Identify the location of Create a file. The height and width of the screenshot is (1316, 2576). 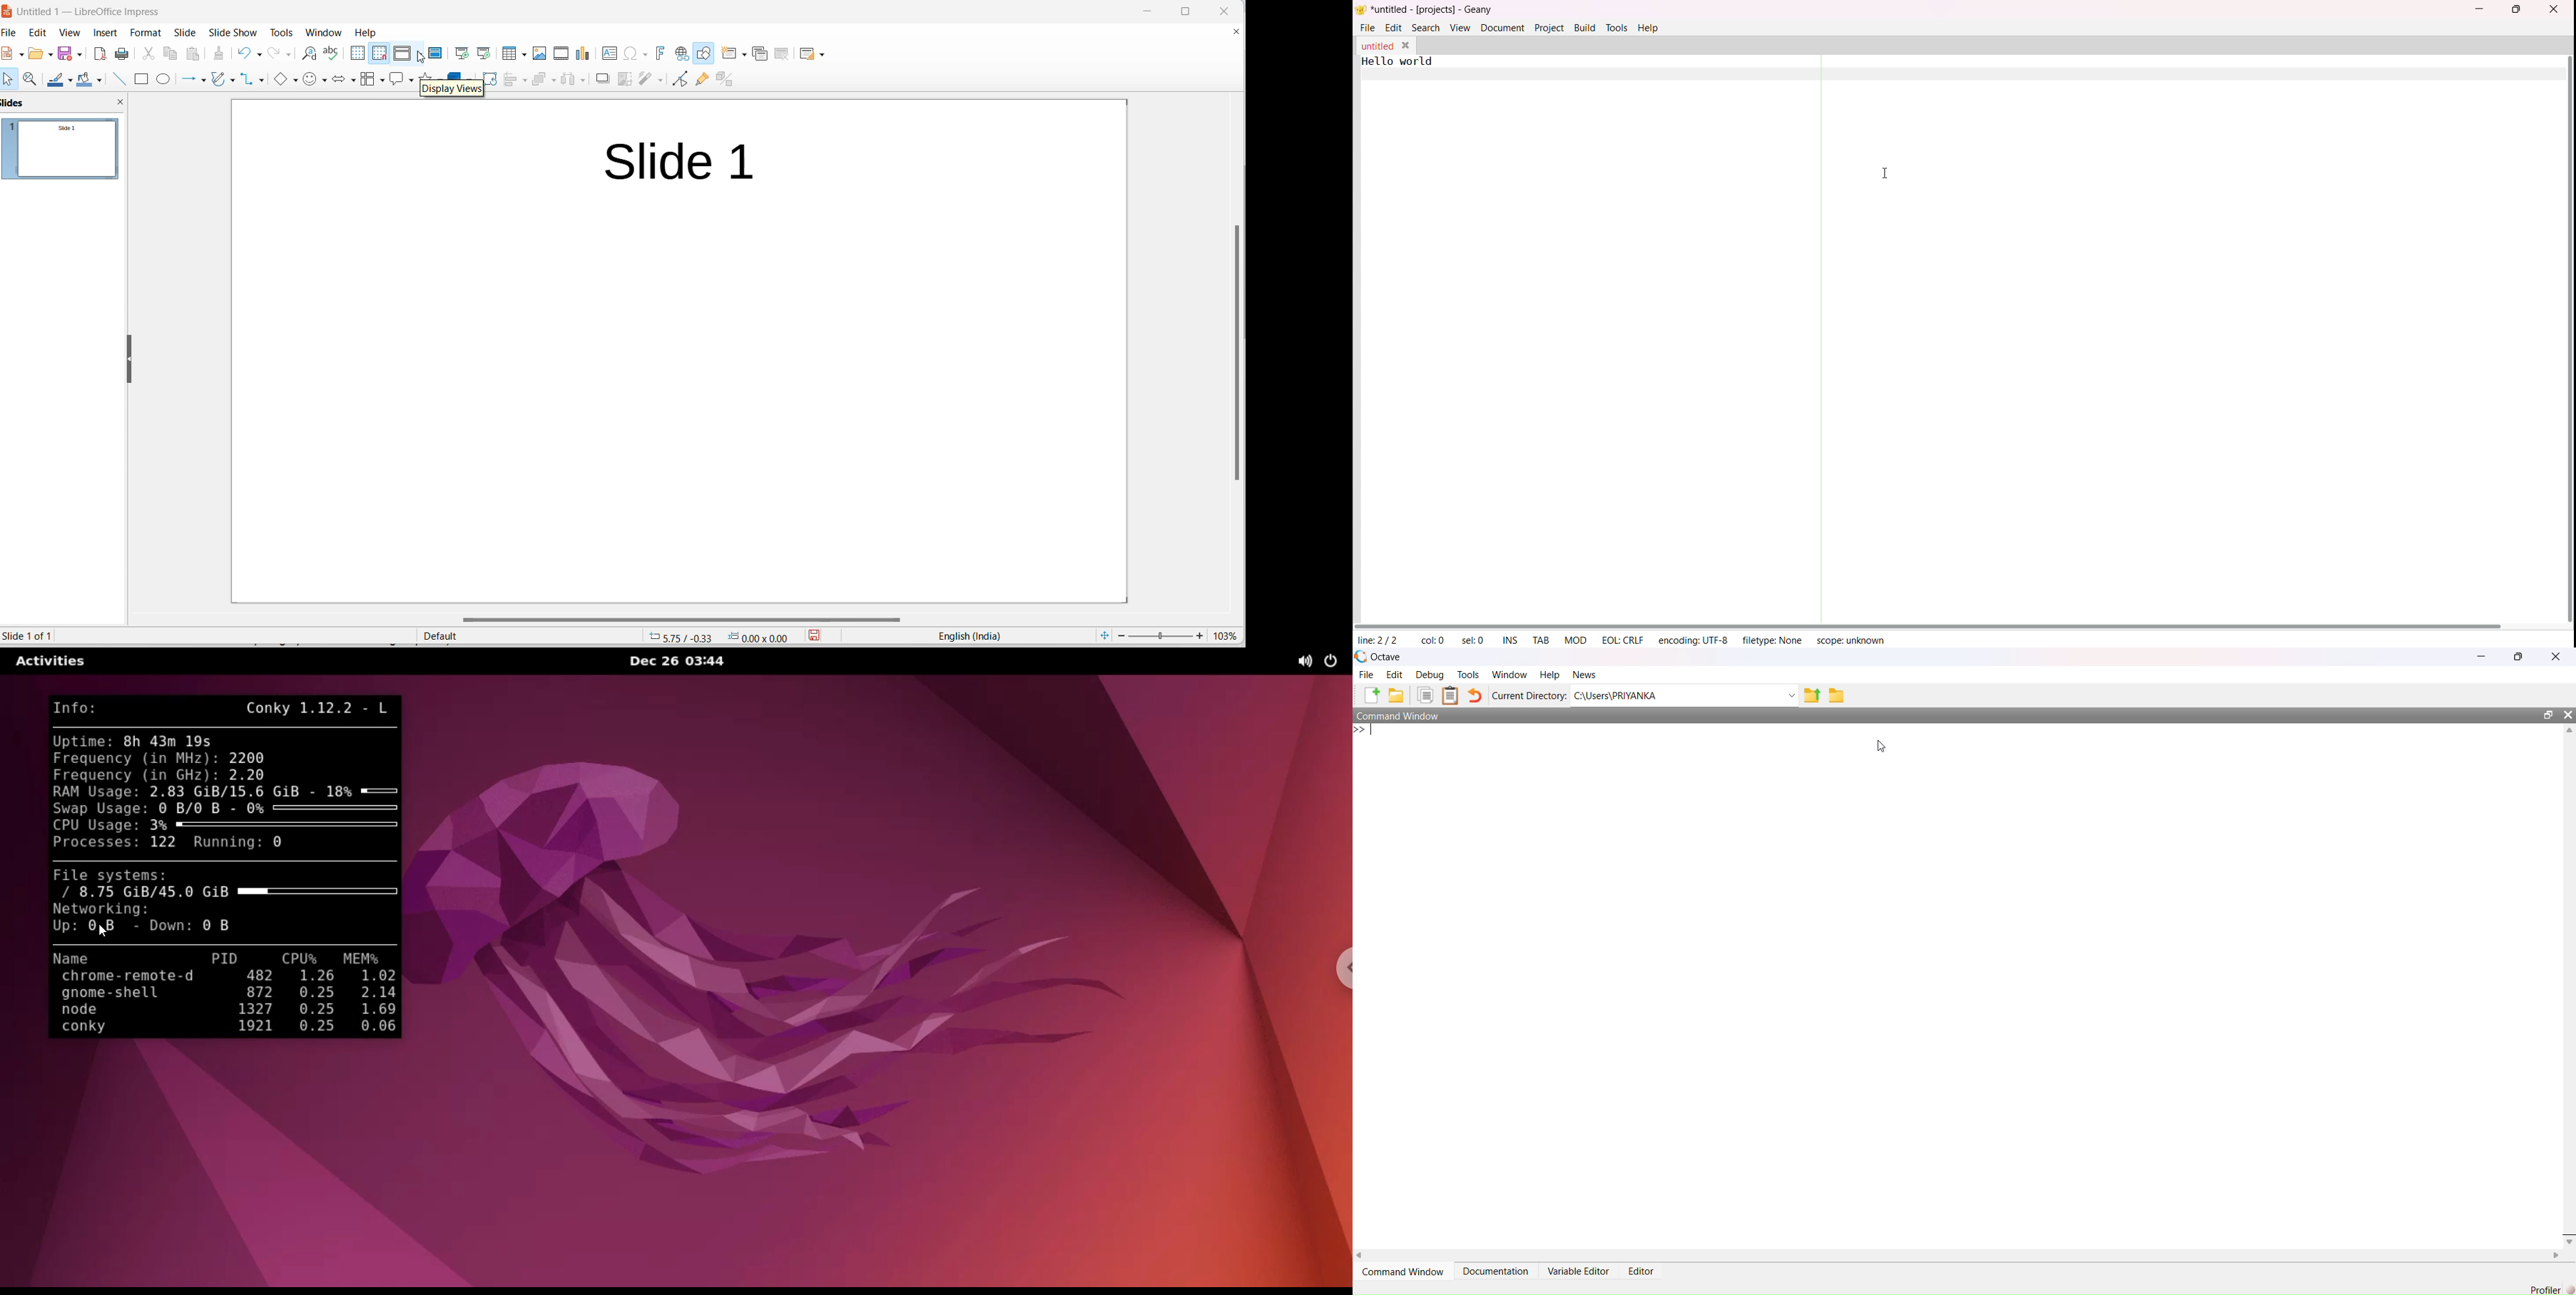
(1370, 696).